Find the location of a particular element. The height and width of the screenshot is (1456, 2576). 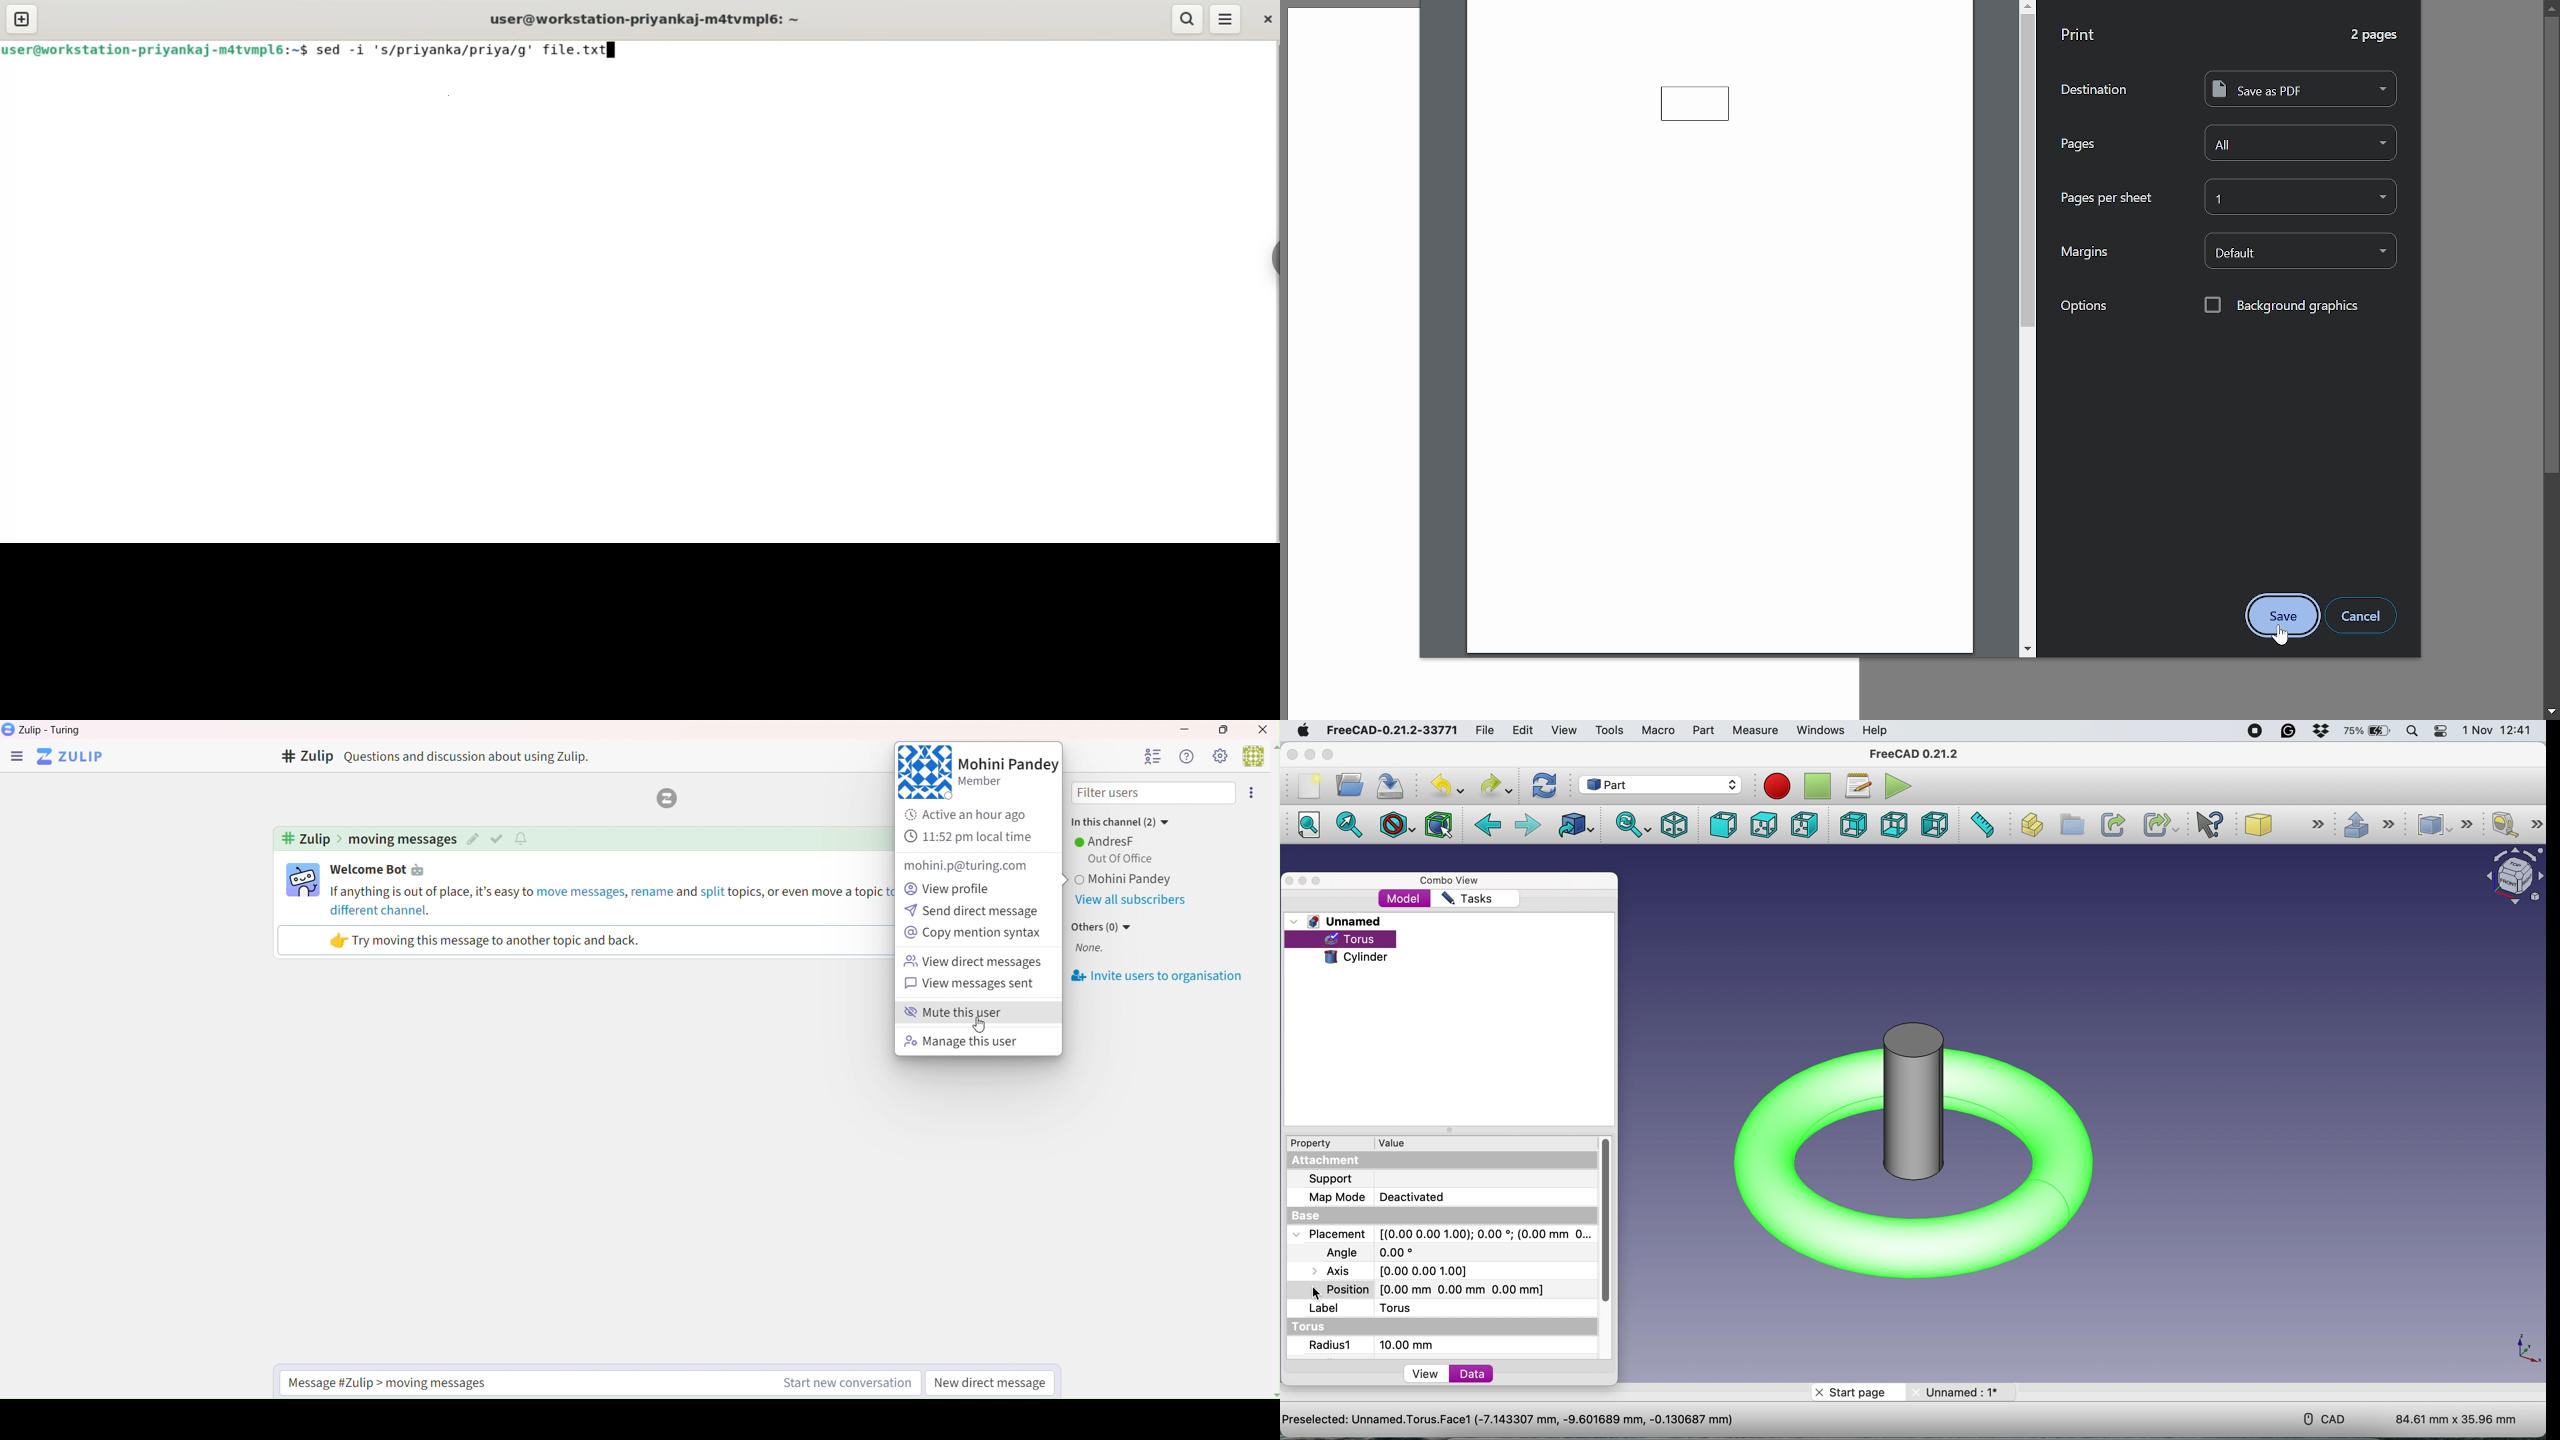

cube is located at coordinates (2289, 825).